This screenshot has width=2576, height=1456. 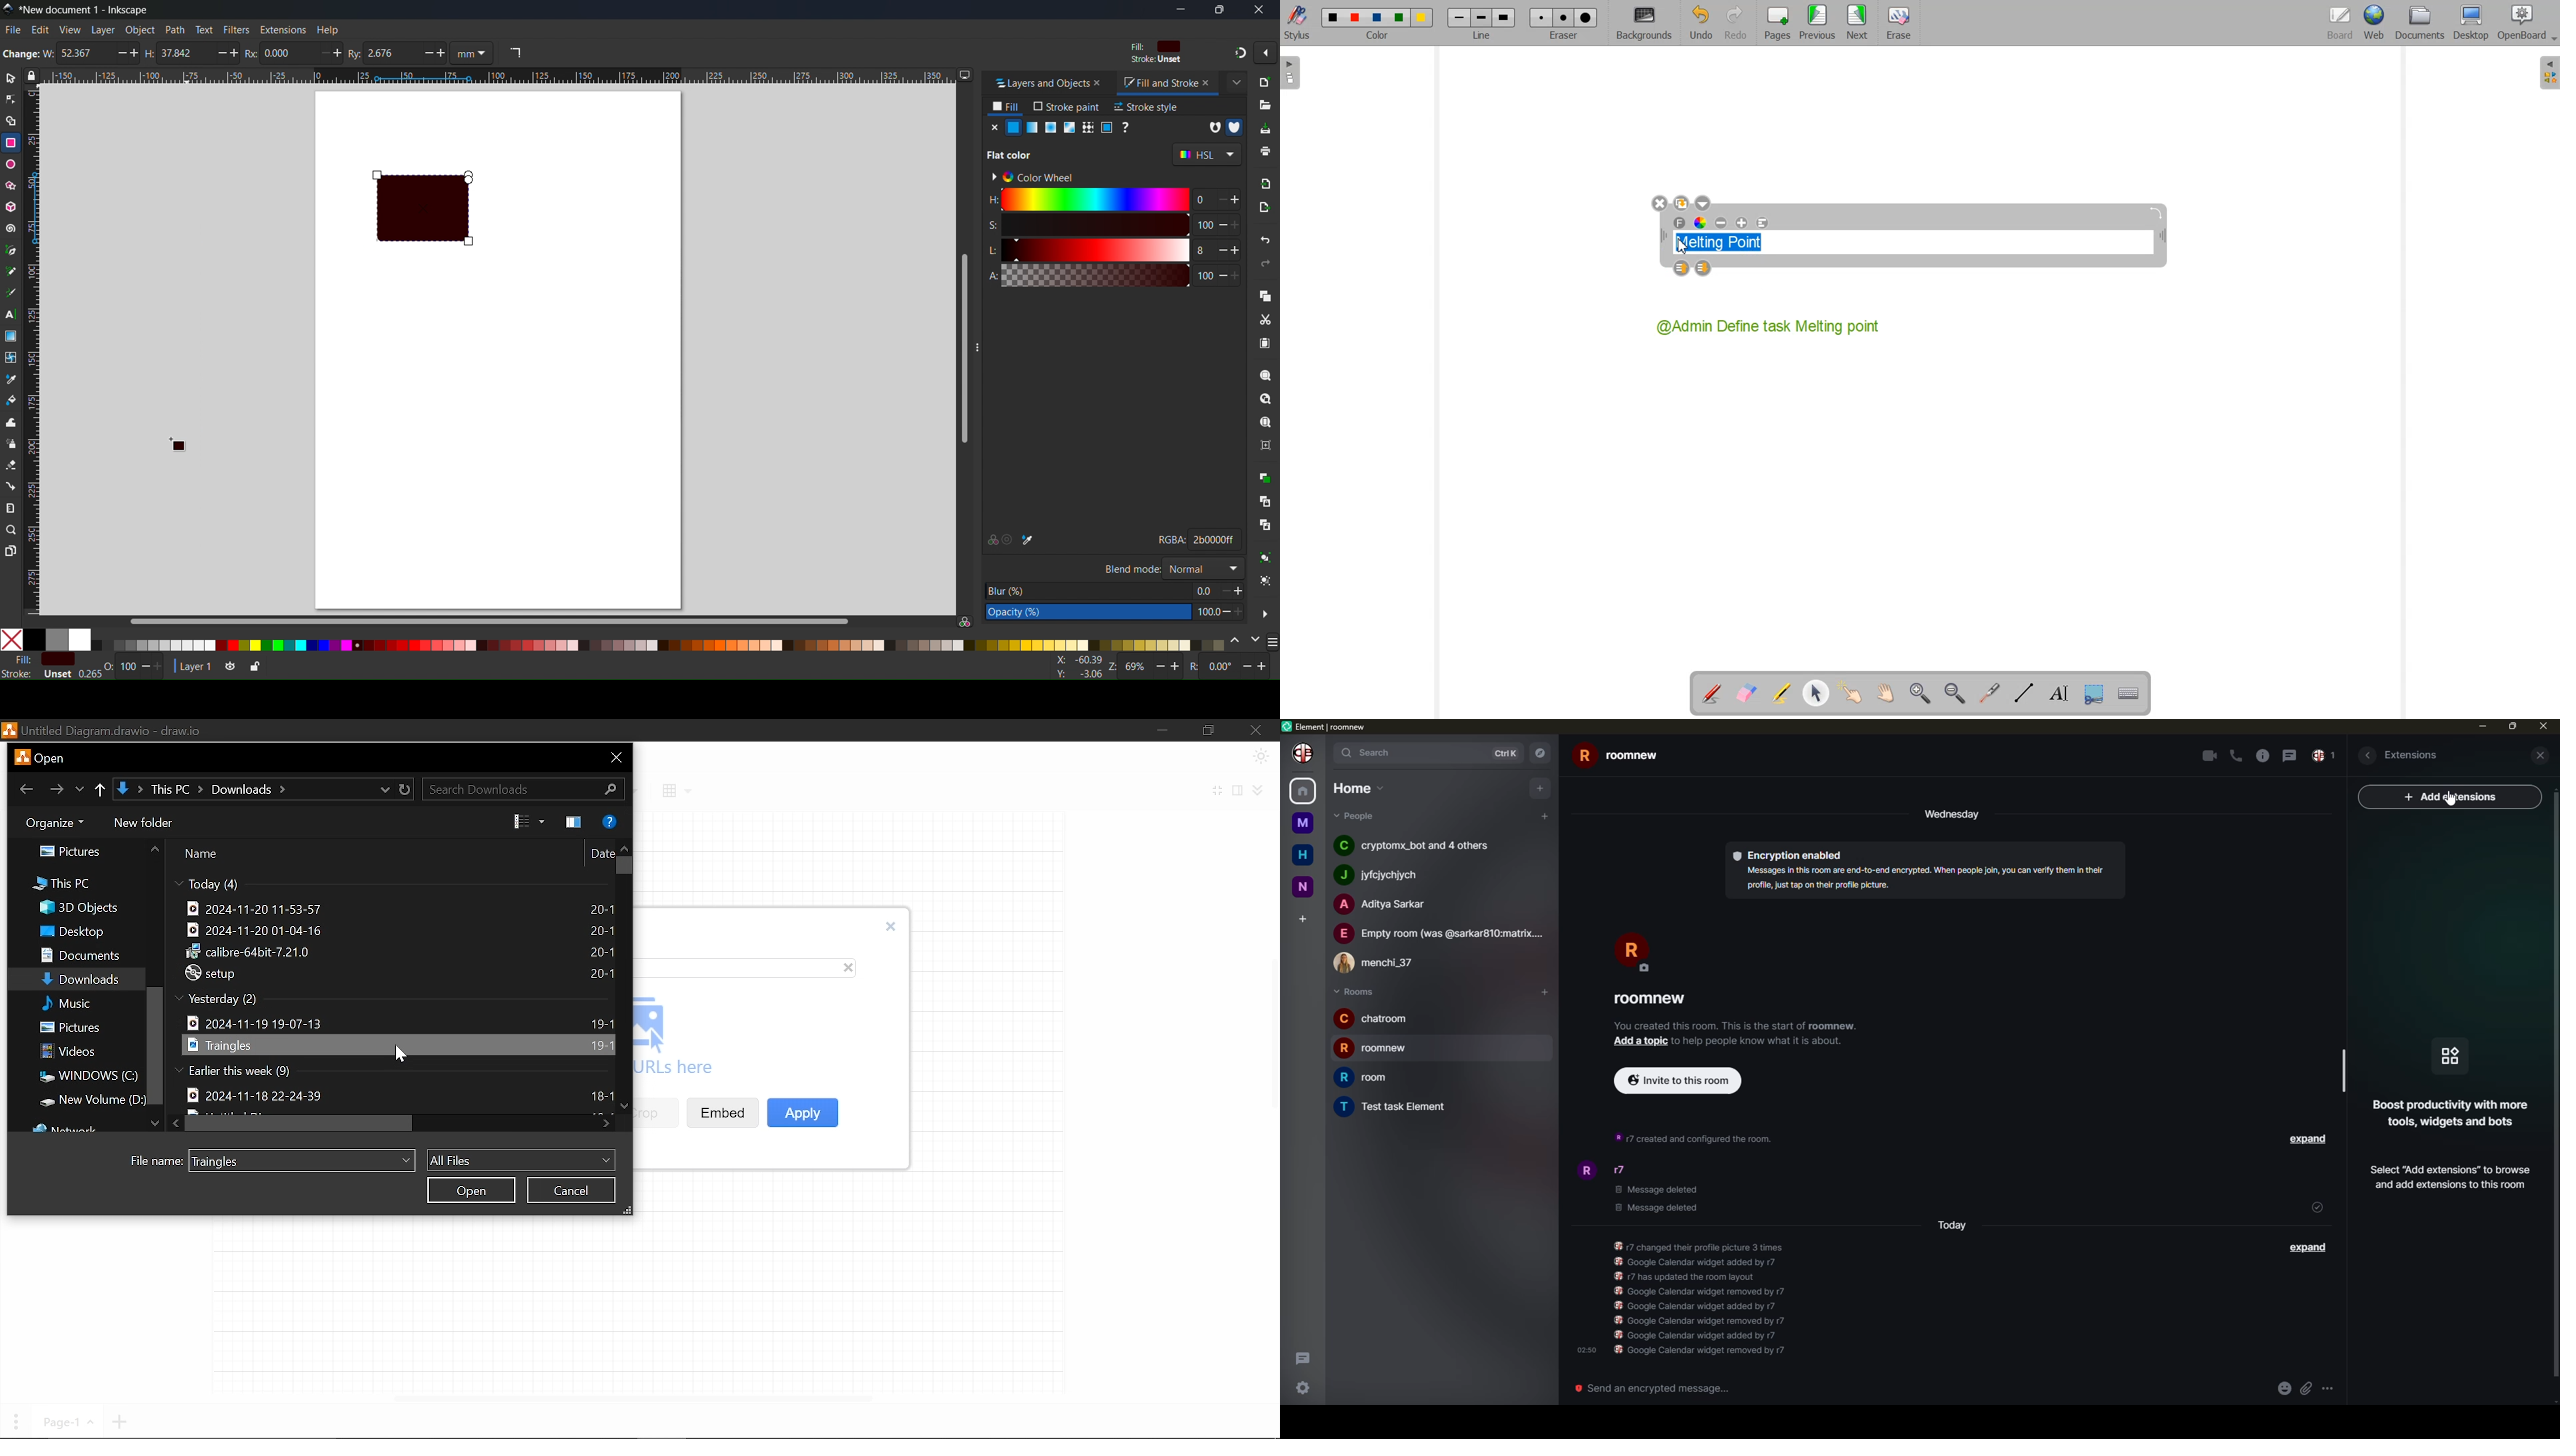 I want to click on Minimize opacity, so click(x=145, y=667).